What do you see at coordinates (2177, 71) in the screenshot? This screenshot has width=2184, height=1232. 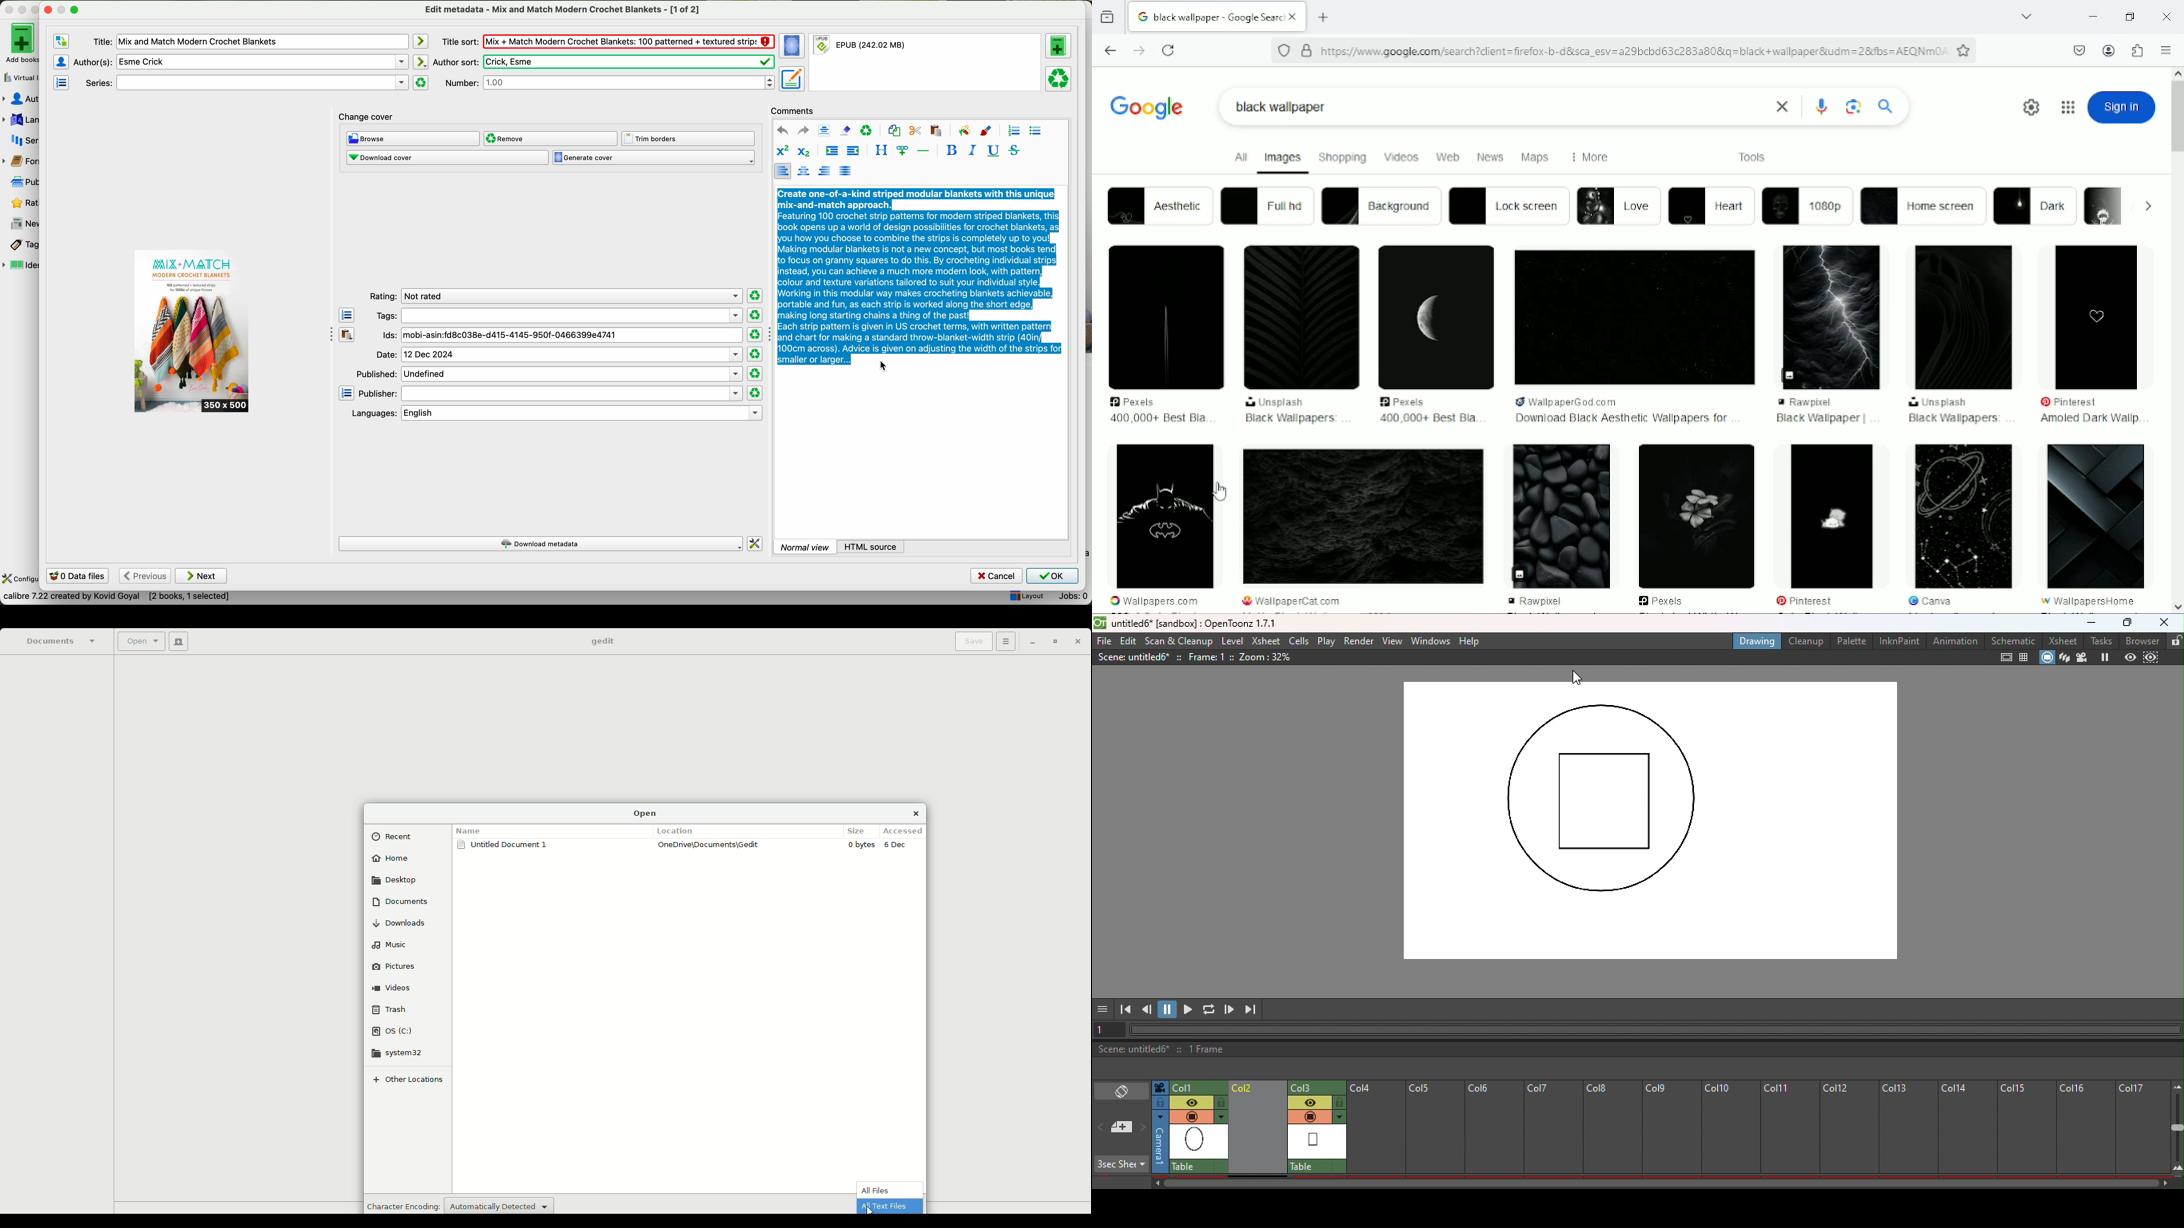 I see `scroll up` at bounding box center [2177, 71].